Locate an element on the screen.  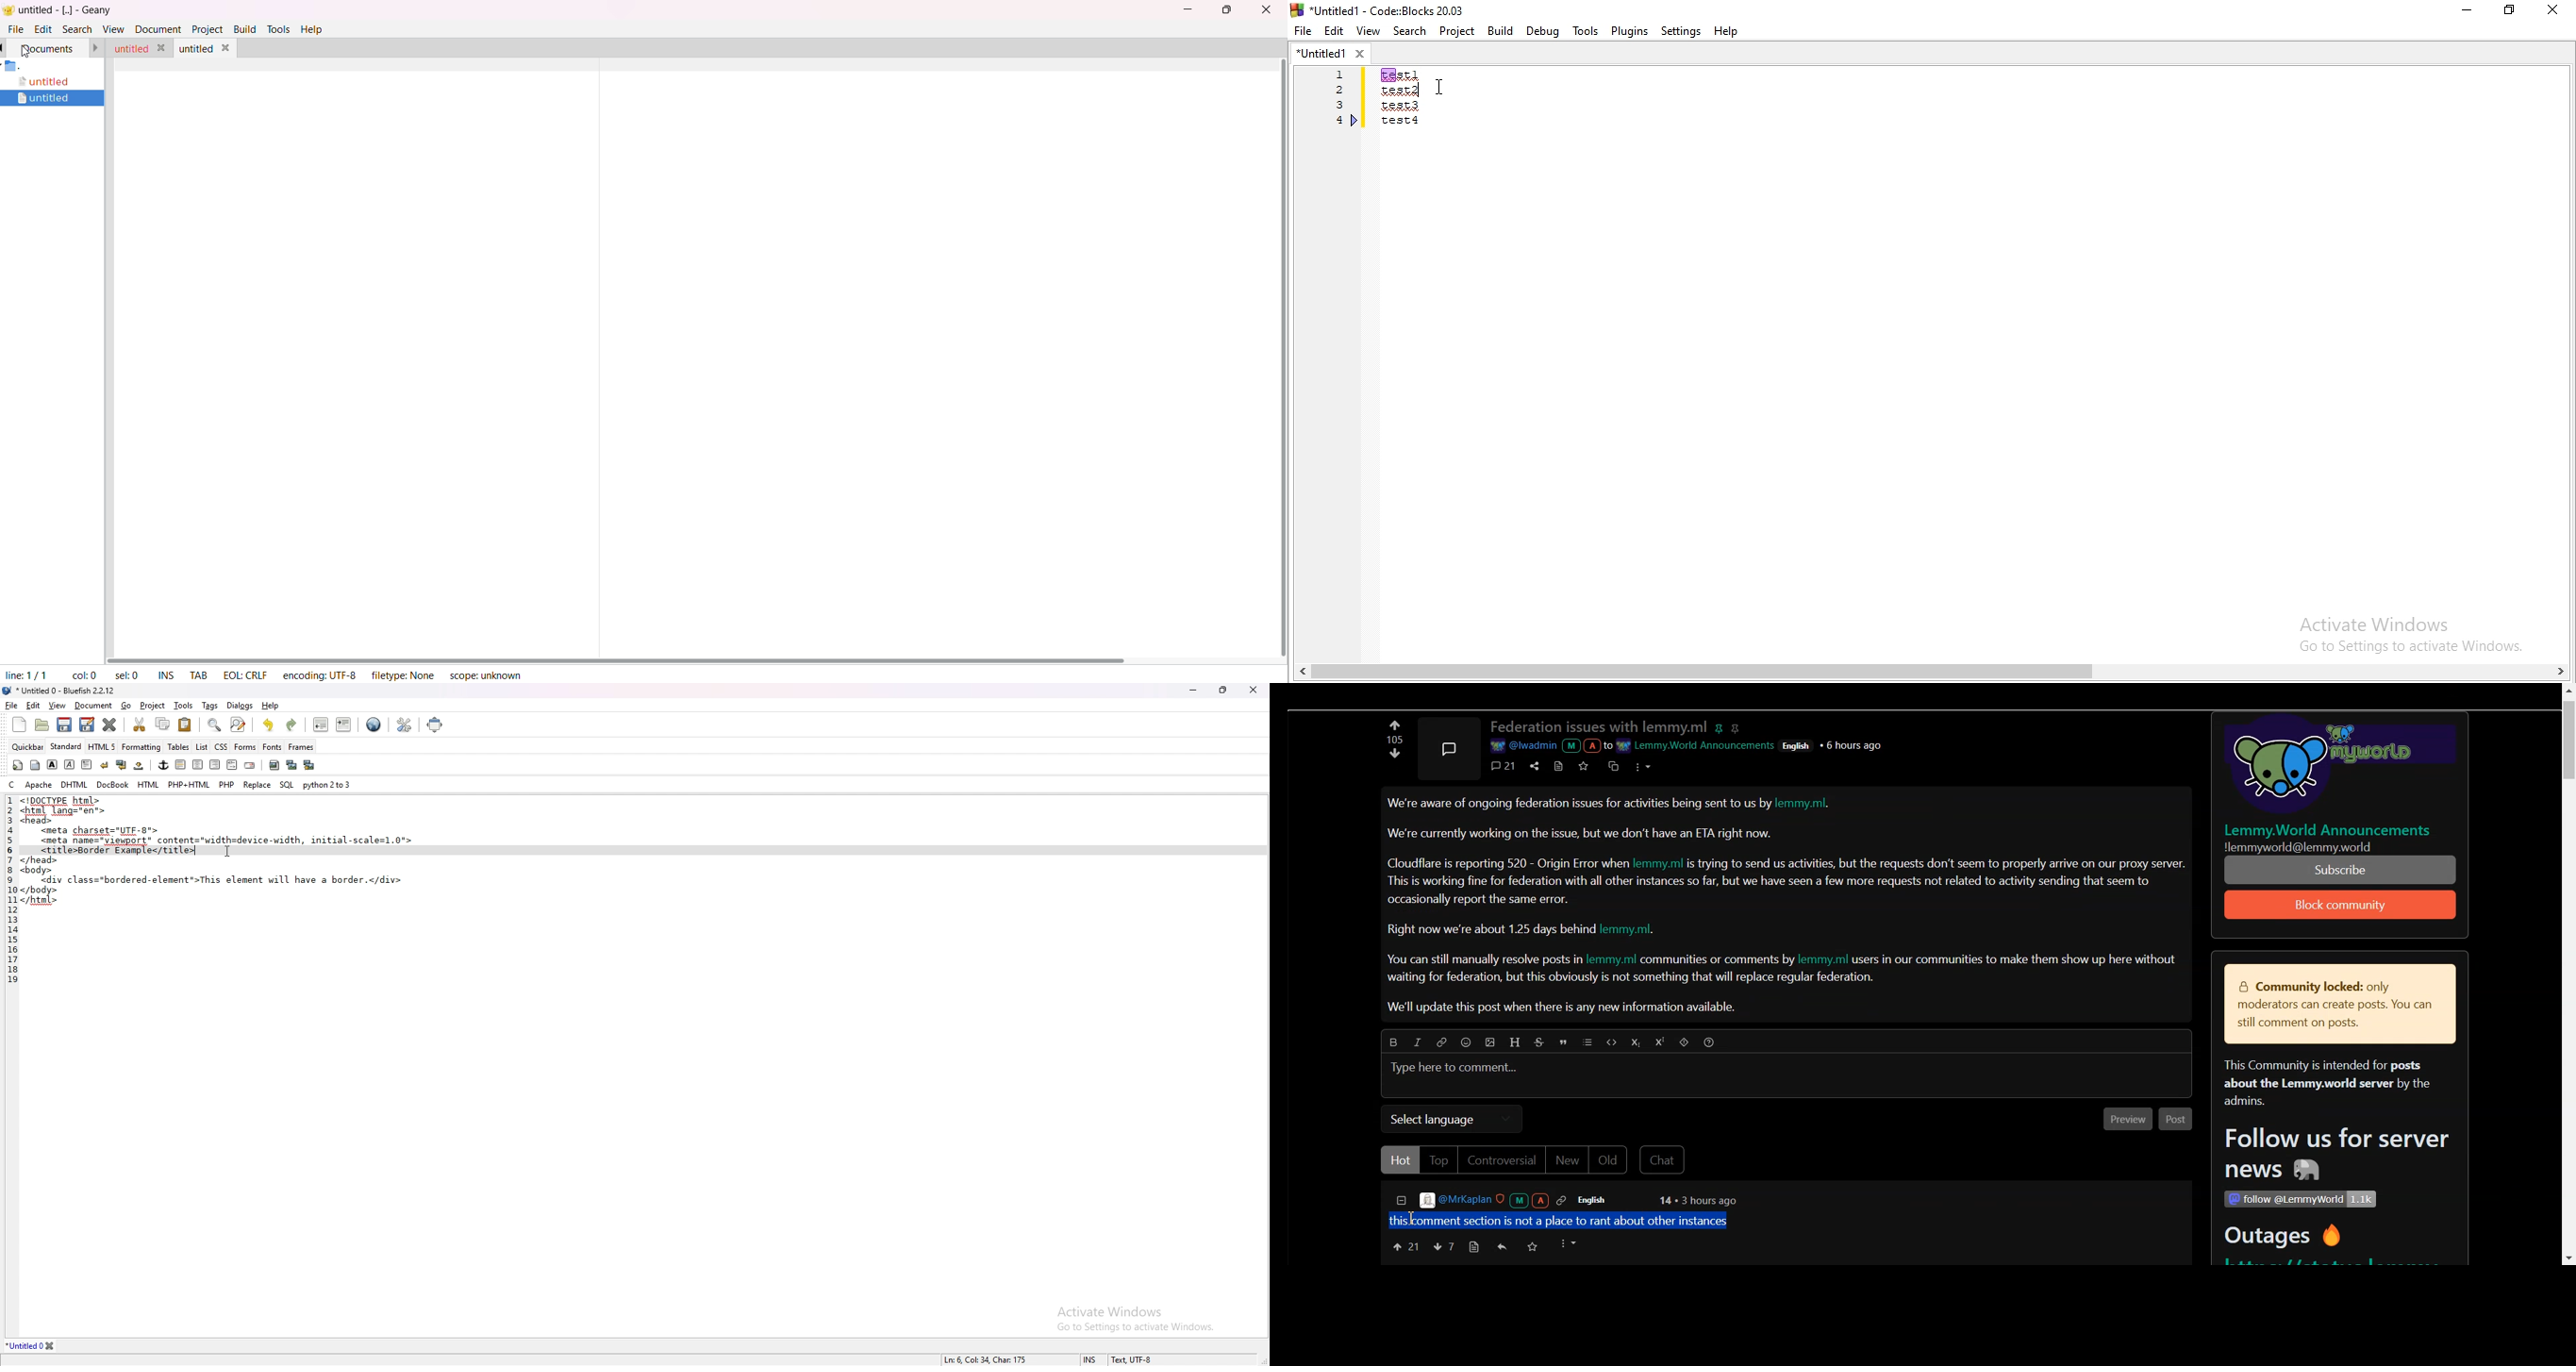
undo is located at coordinates (269, 725).